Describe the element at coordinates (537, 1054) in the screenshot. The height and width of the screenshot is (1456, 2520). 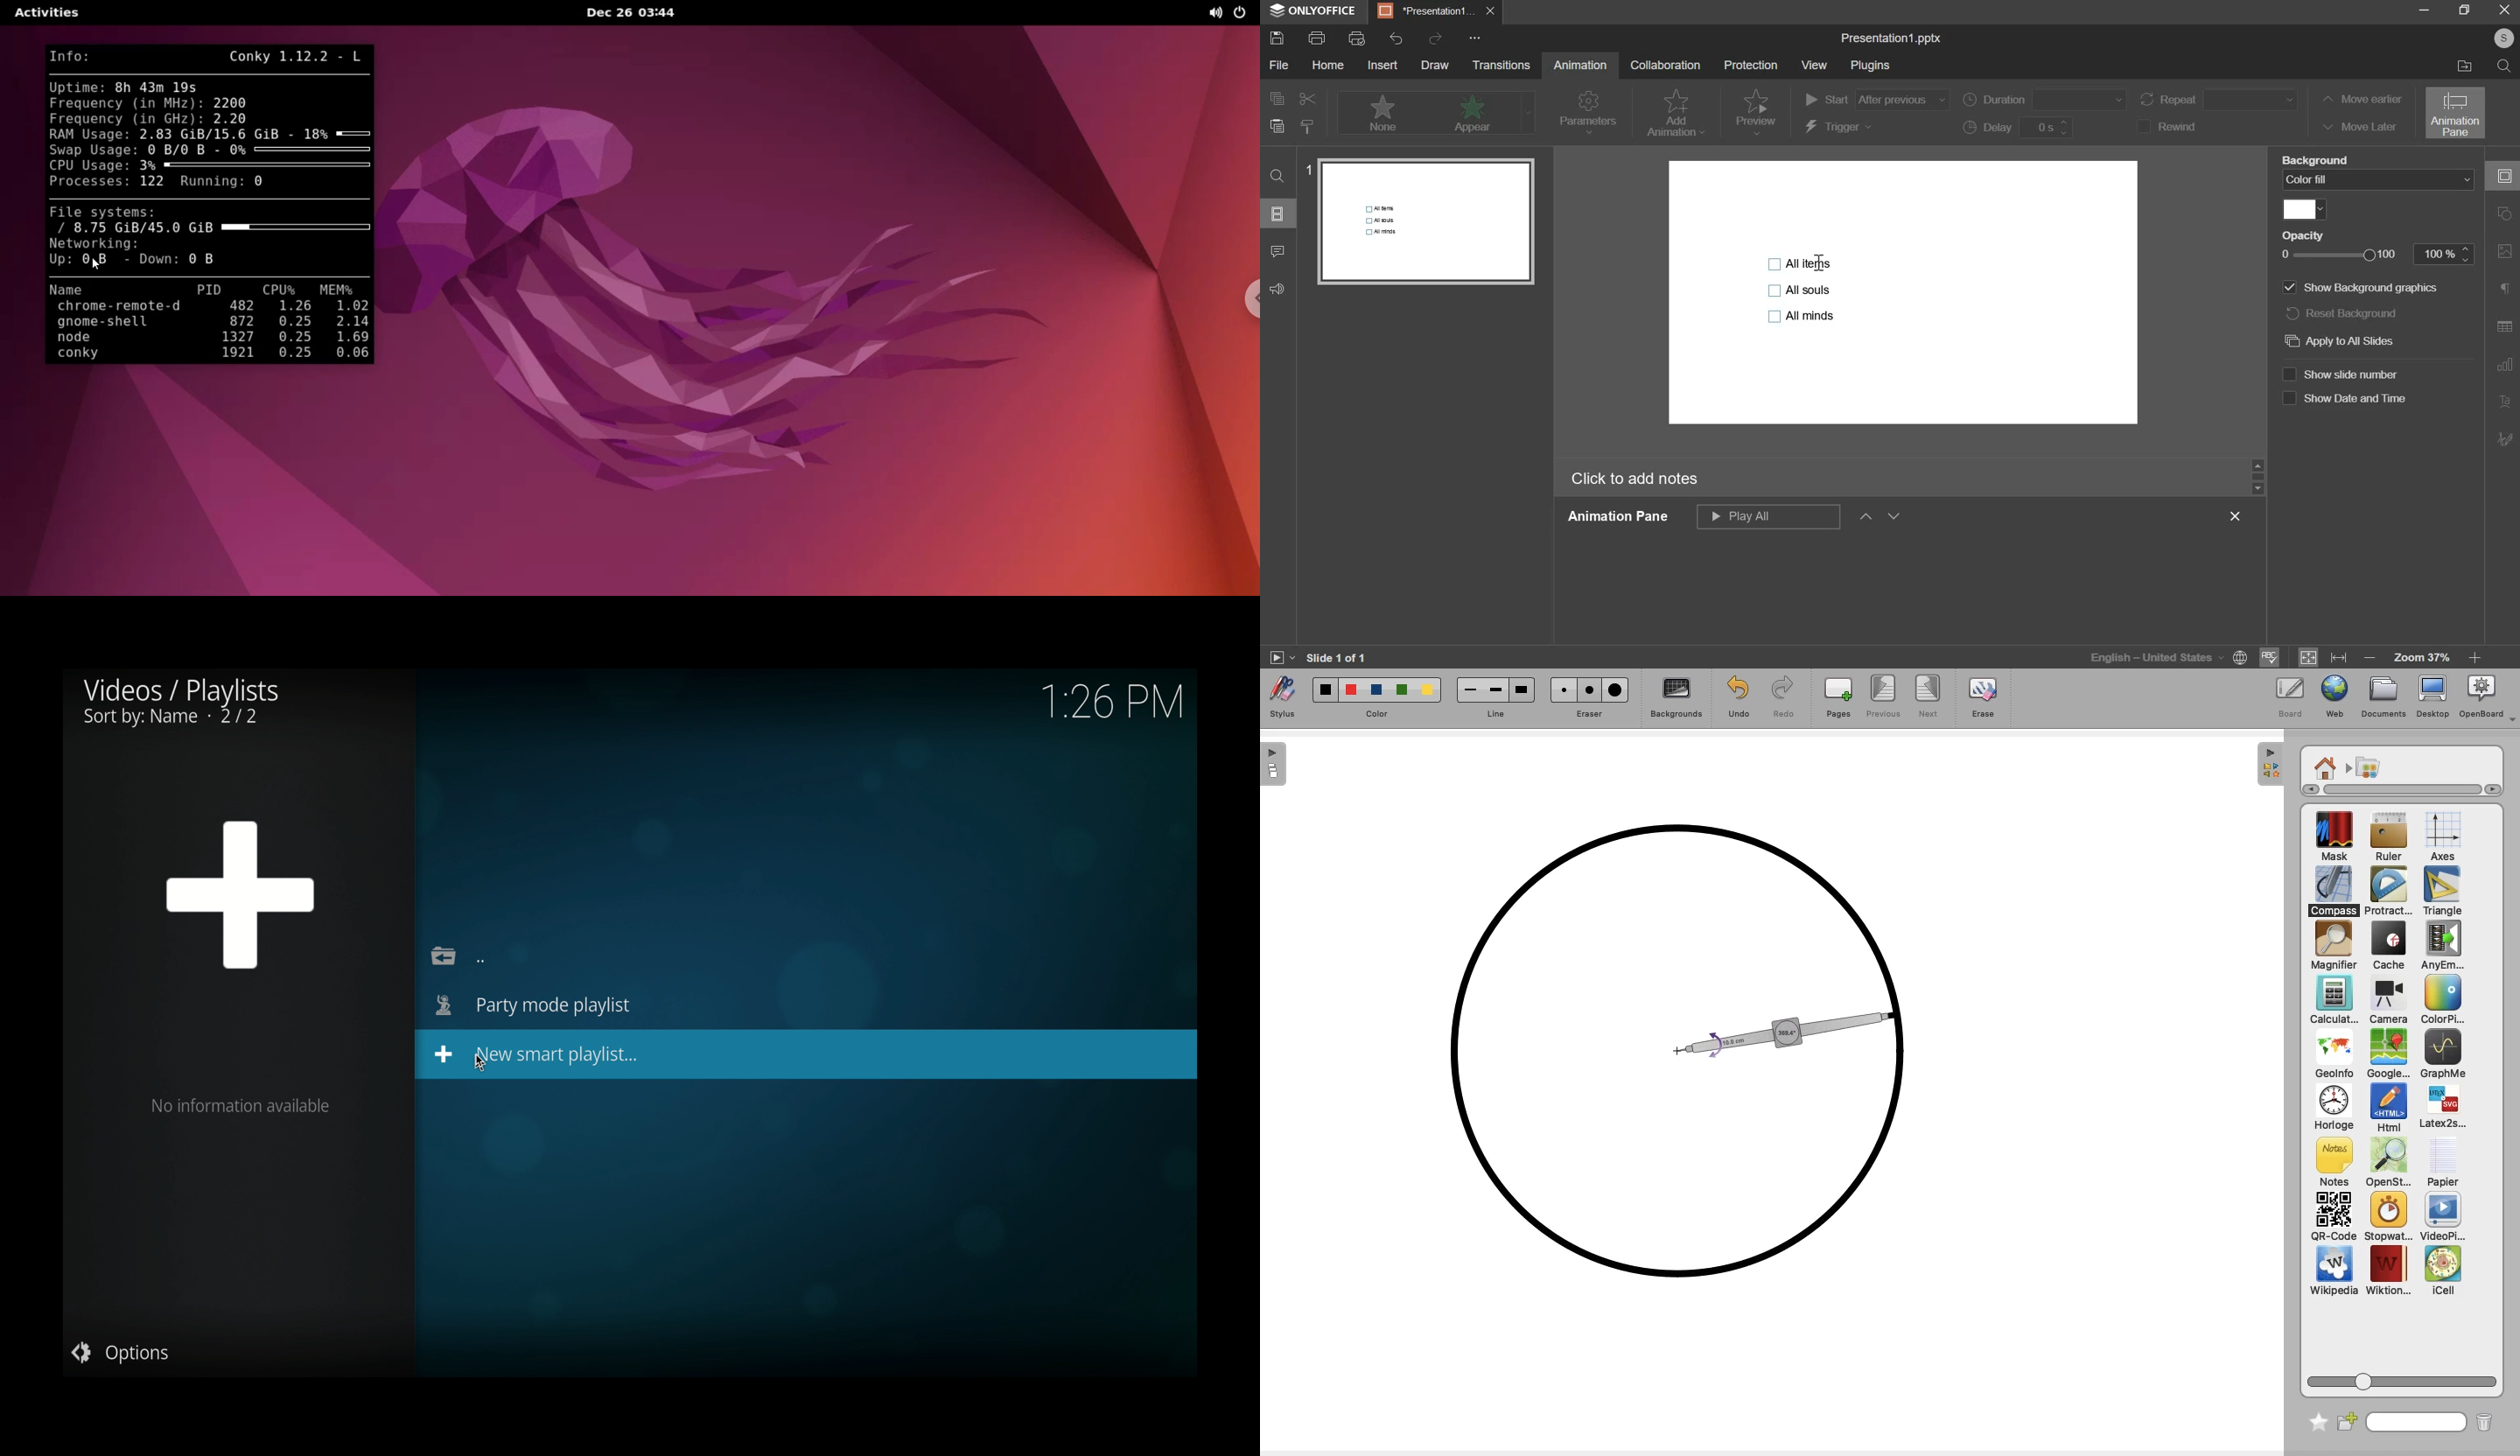
I see `new smart playlist` at that location.